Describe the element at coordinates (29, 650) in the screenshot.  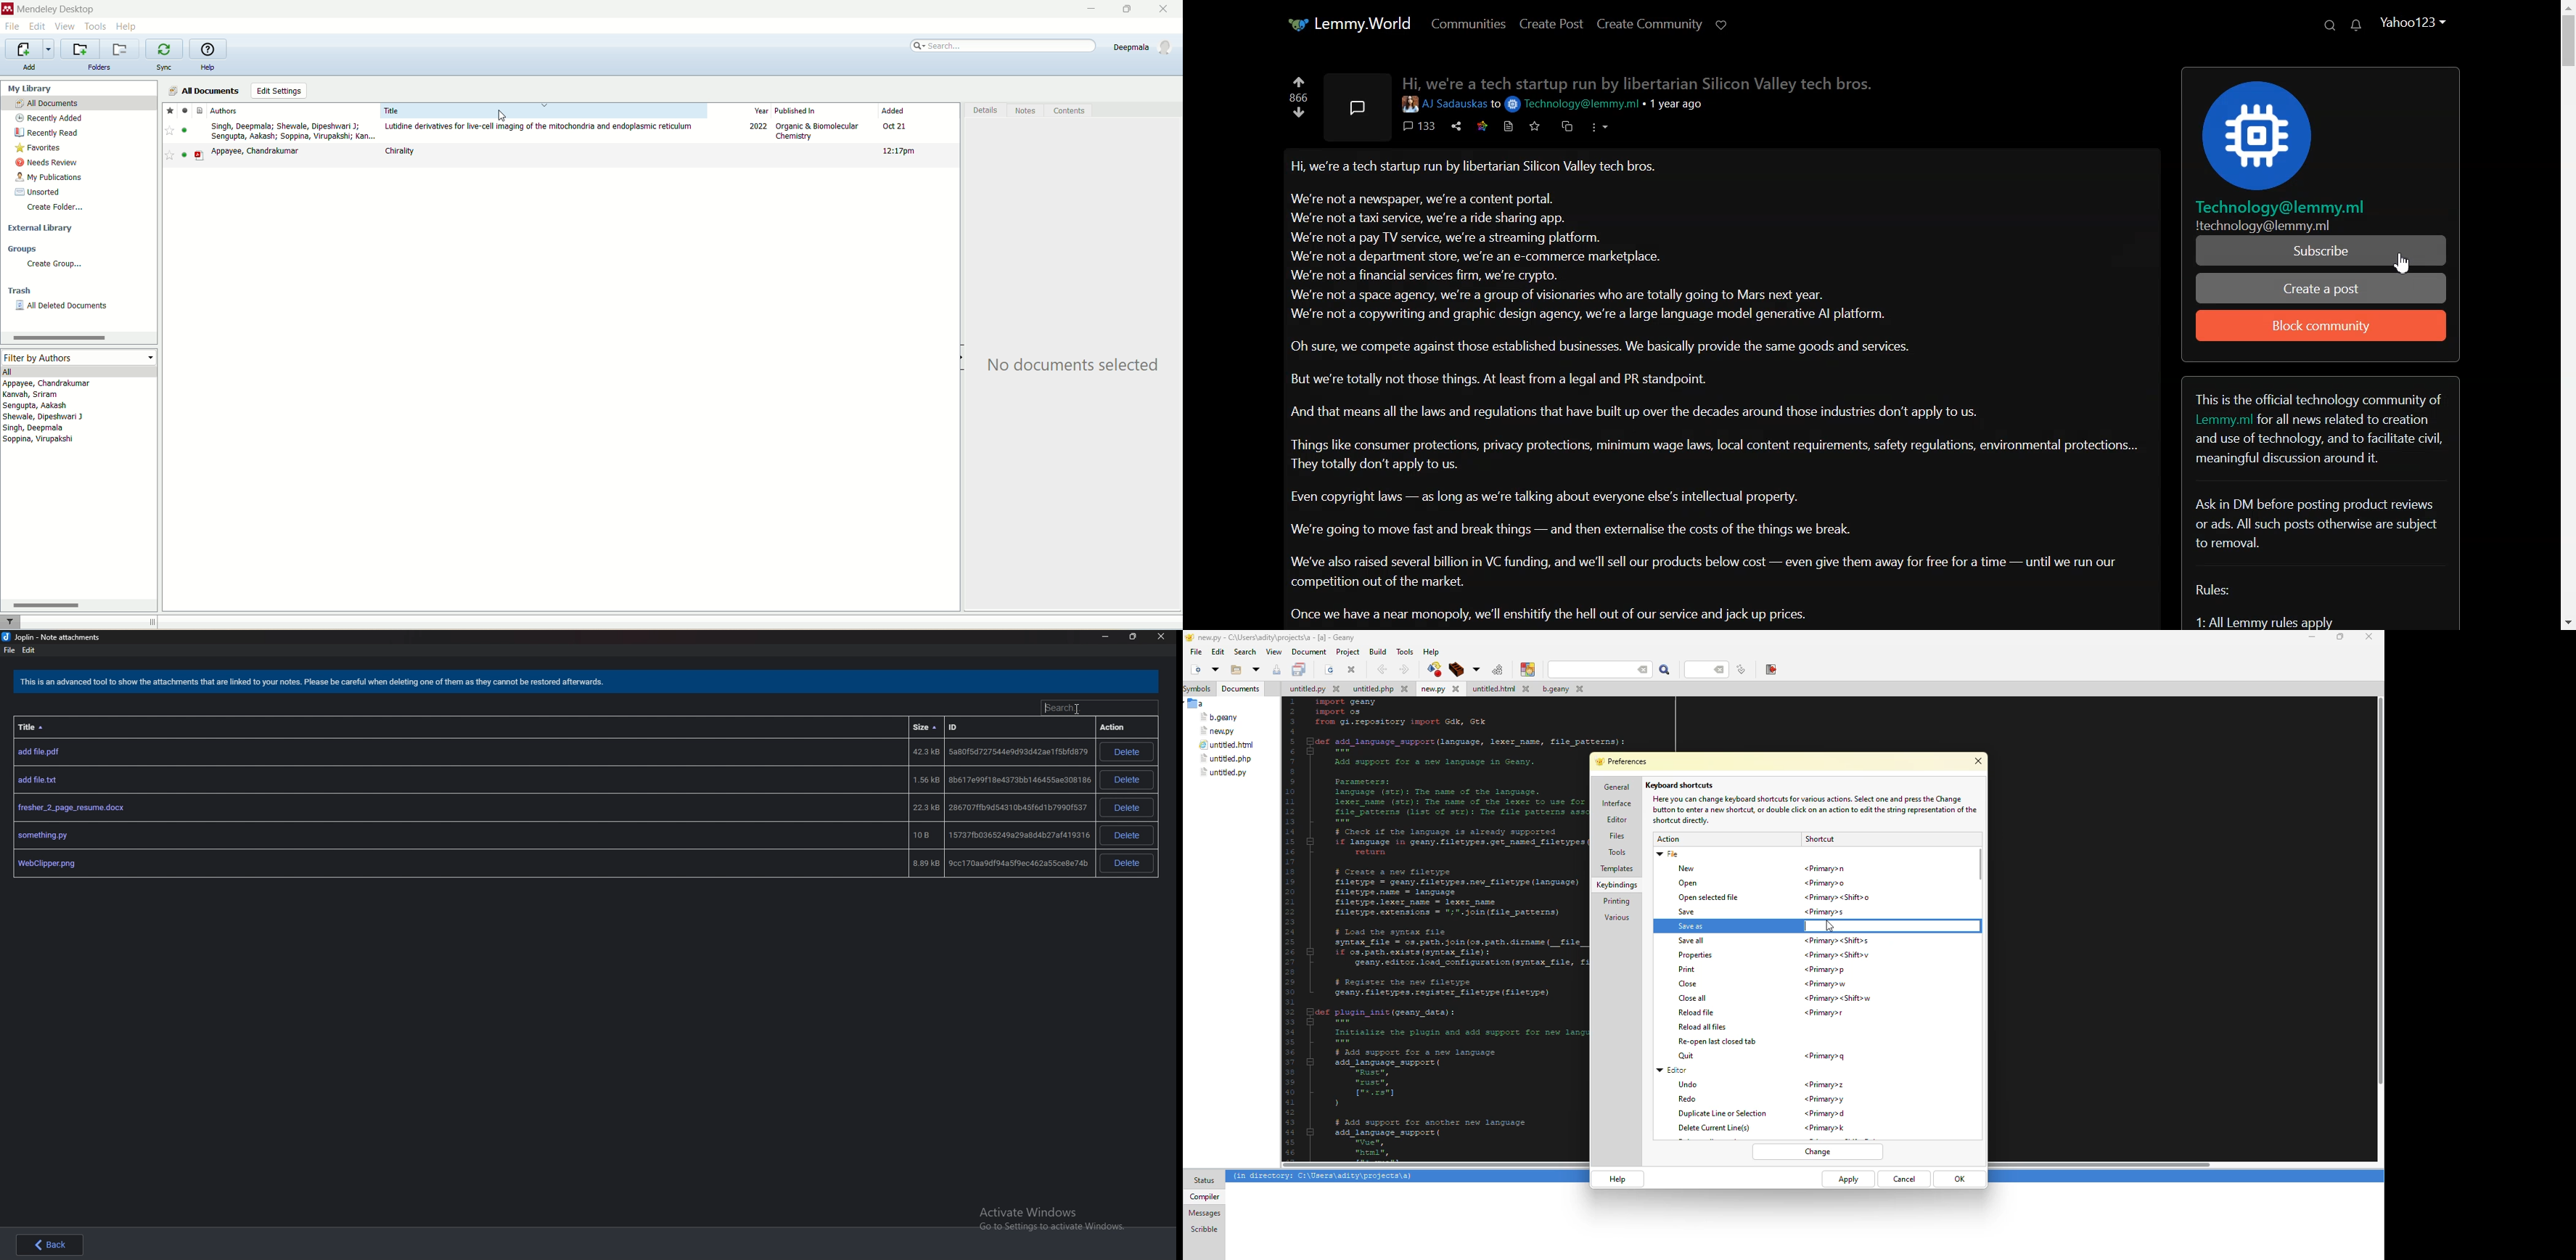
I see `Edit` at that location.